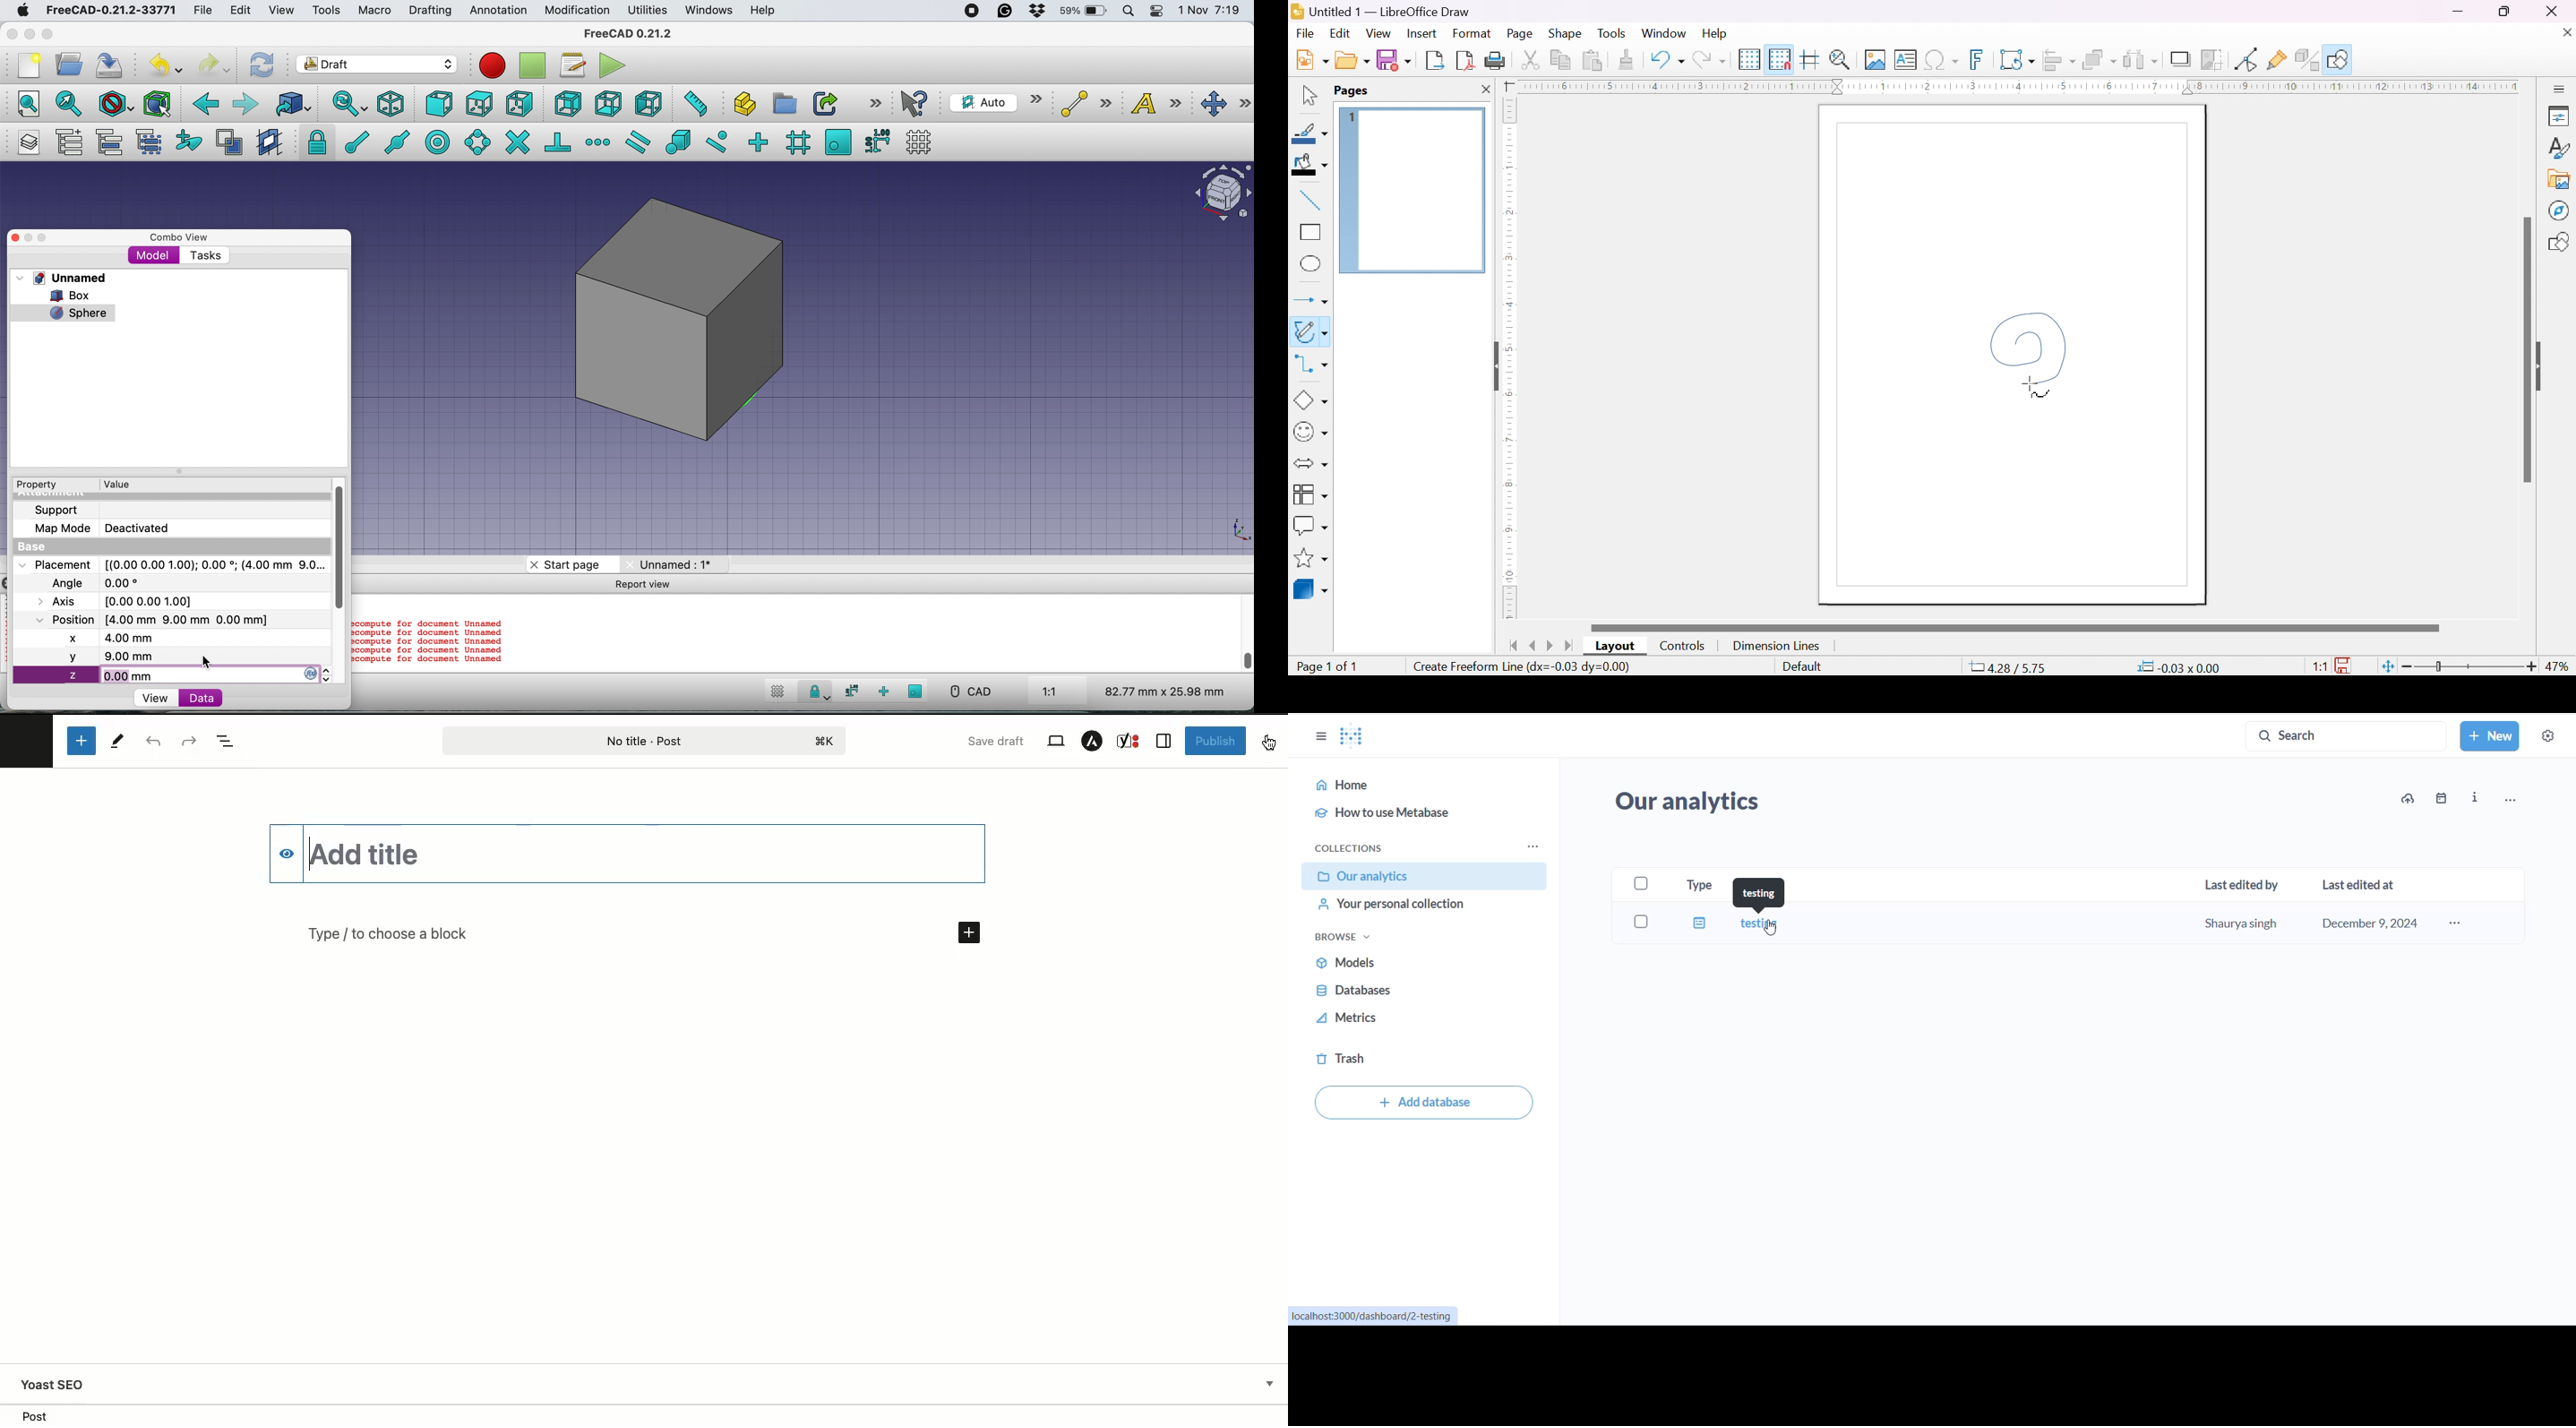  I want to click on cursor, so click(1272, 751).